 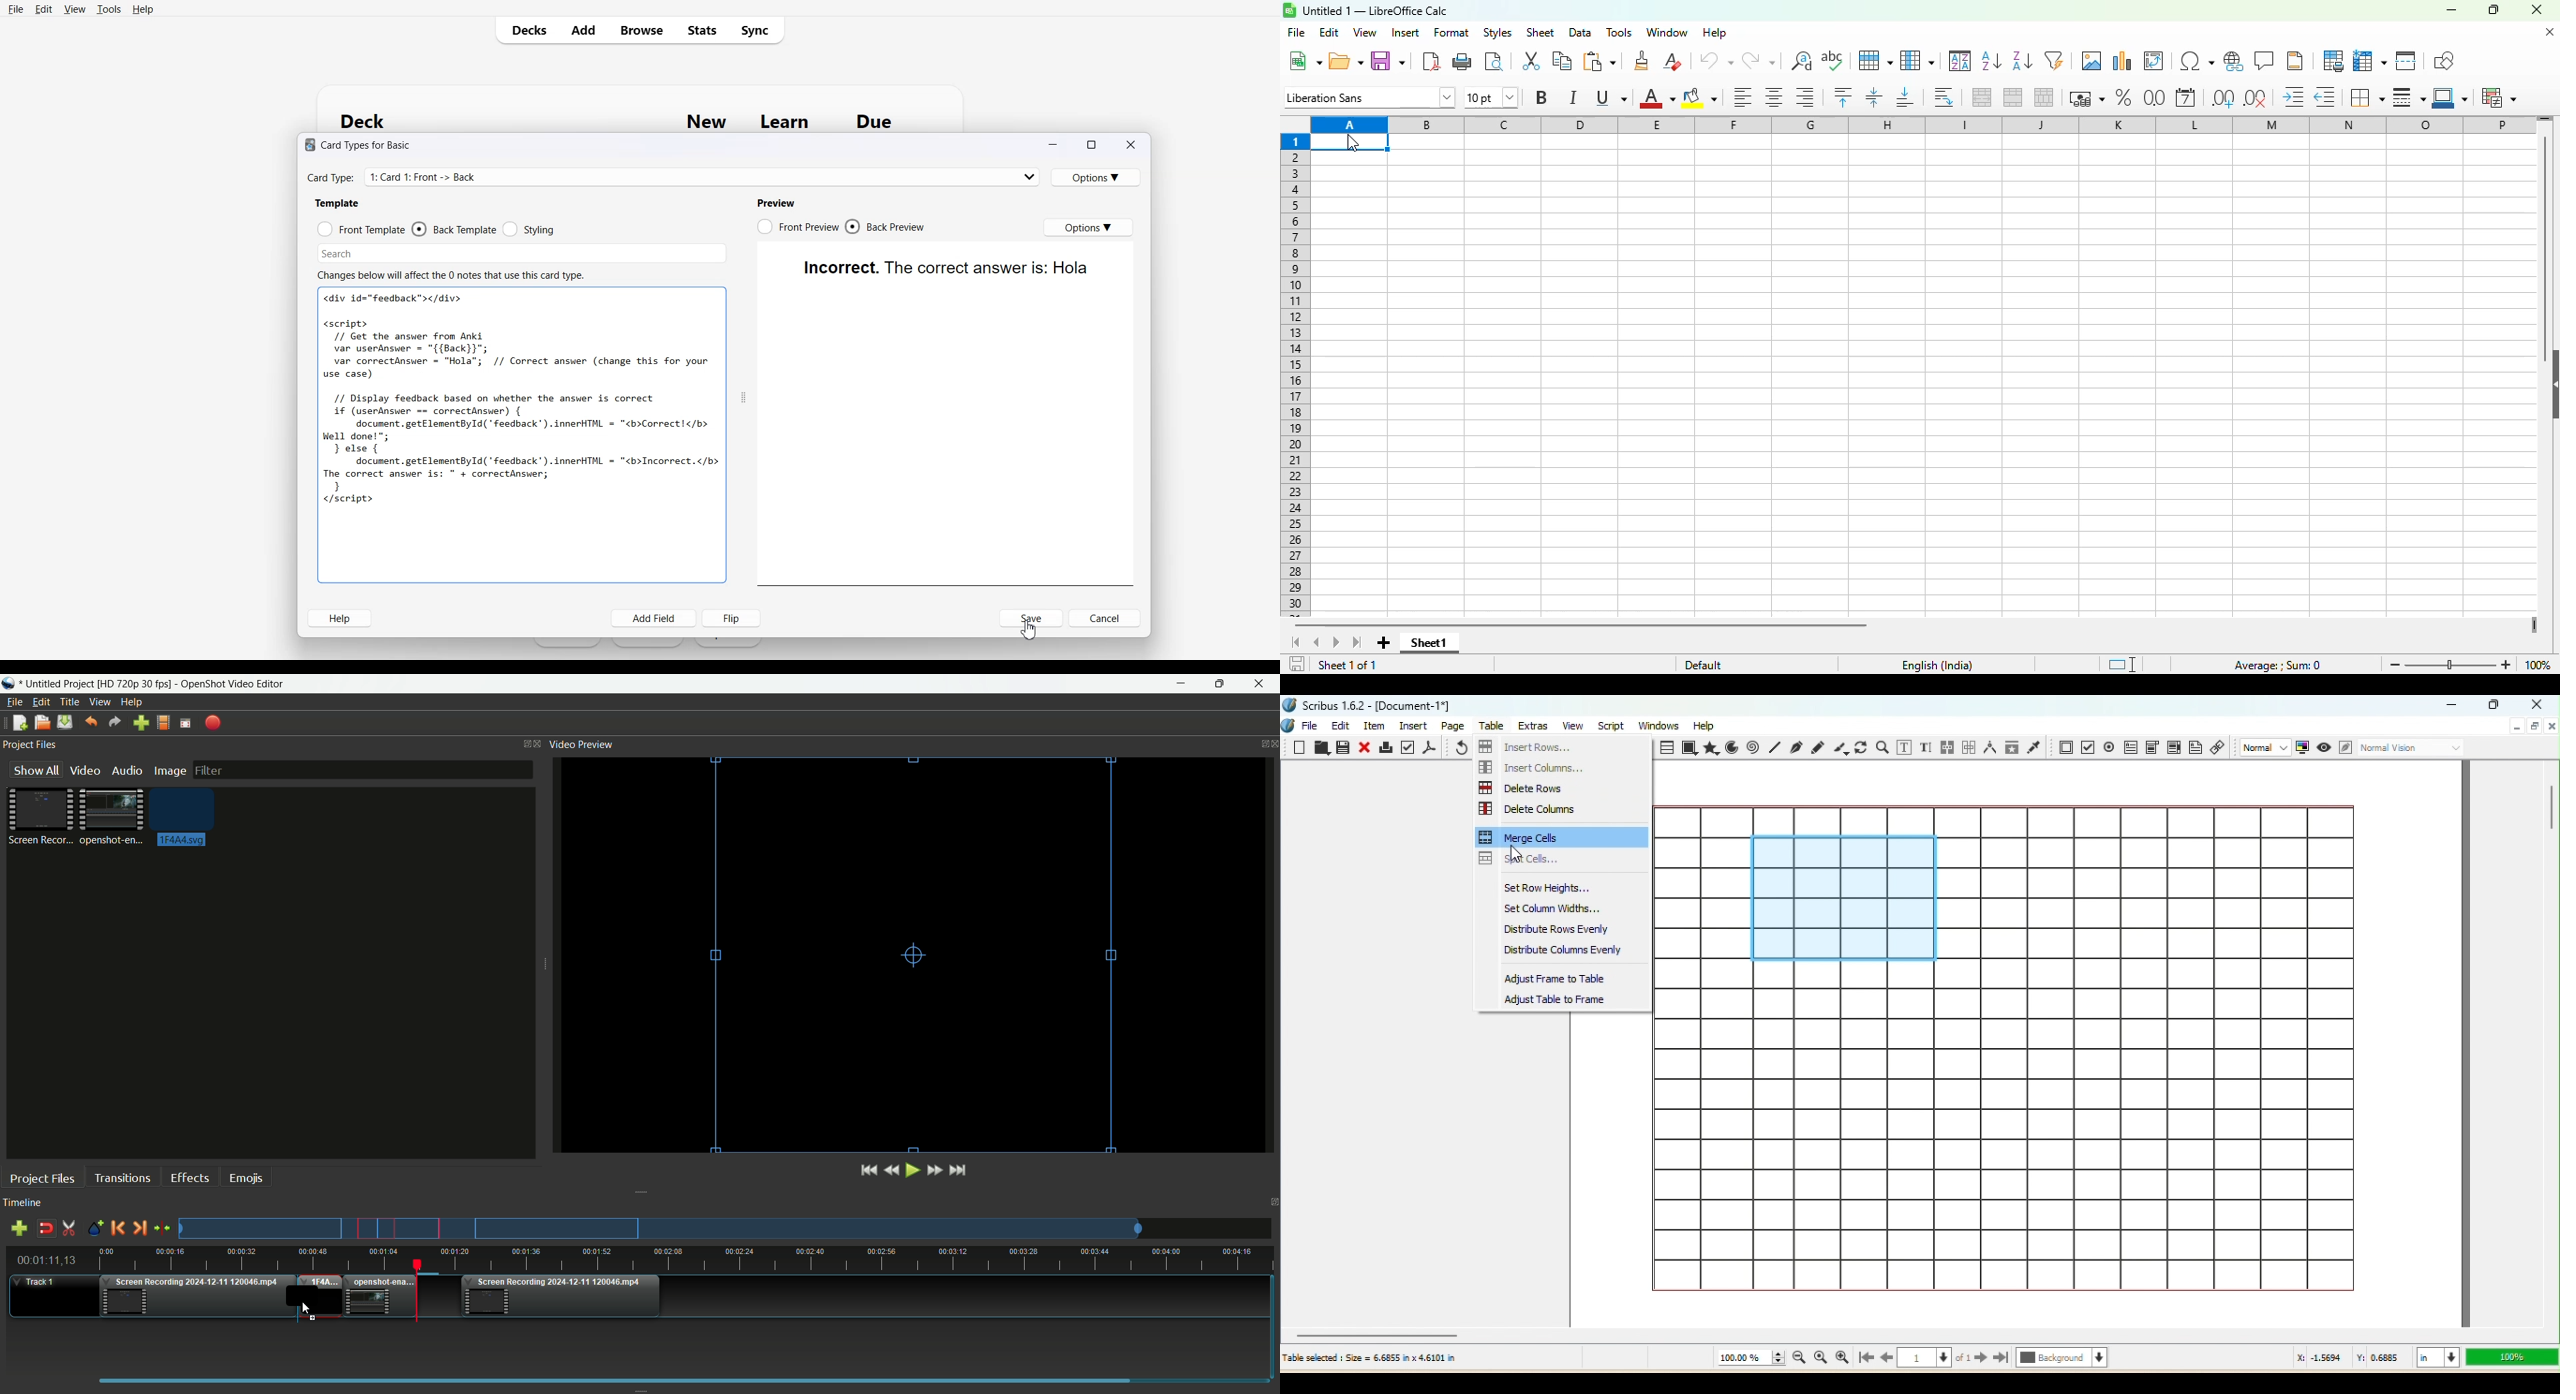 What do you see at coordinates (1842, 1358) in the screenshot?
I see `Zoom in` at bounding box center [1842, 1358].